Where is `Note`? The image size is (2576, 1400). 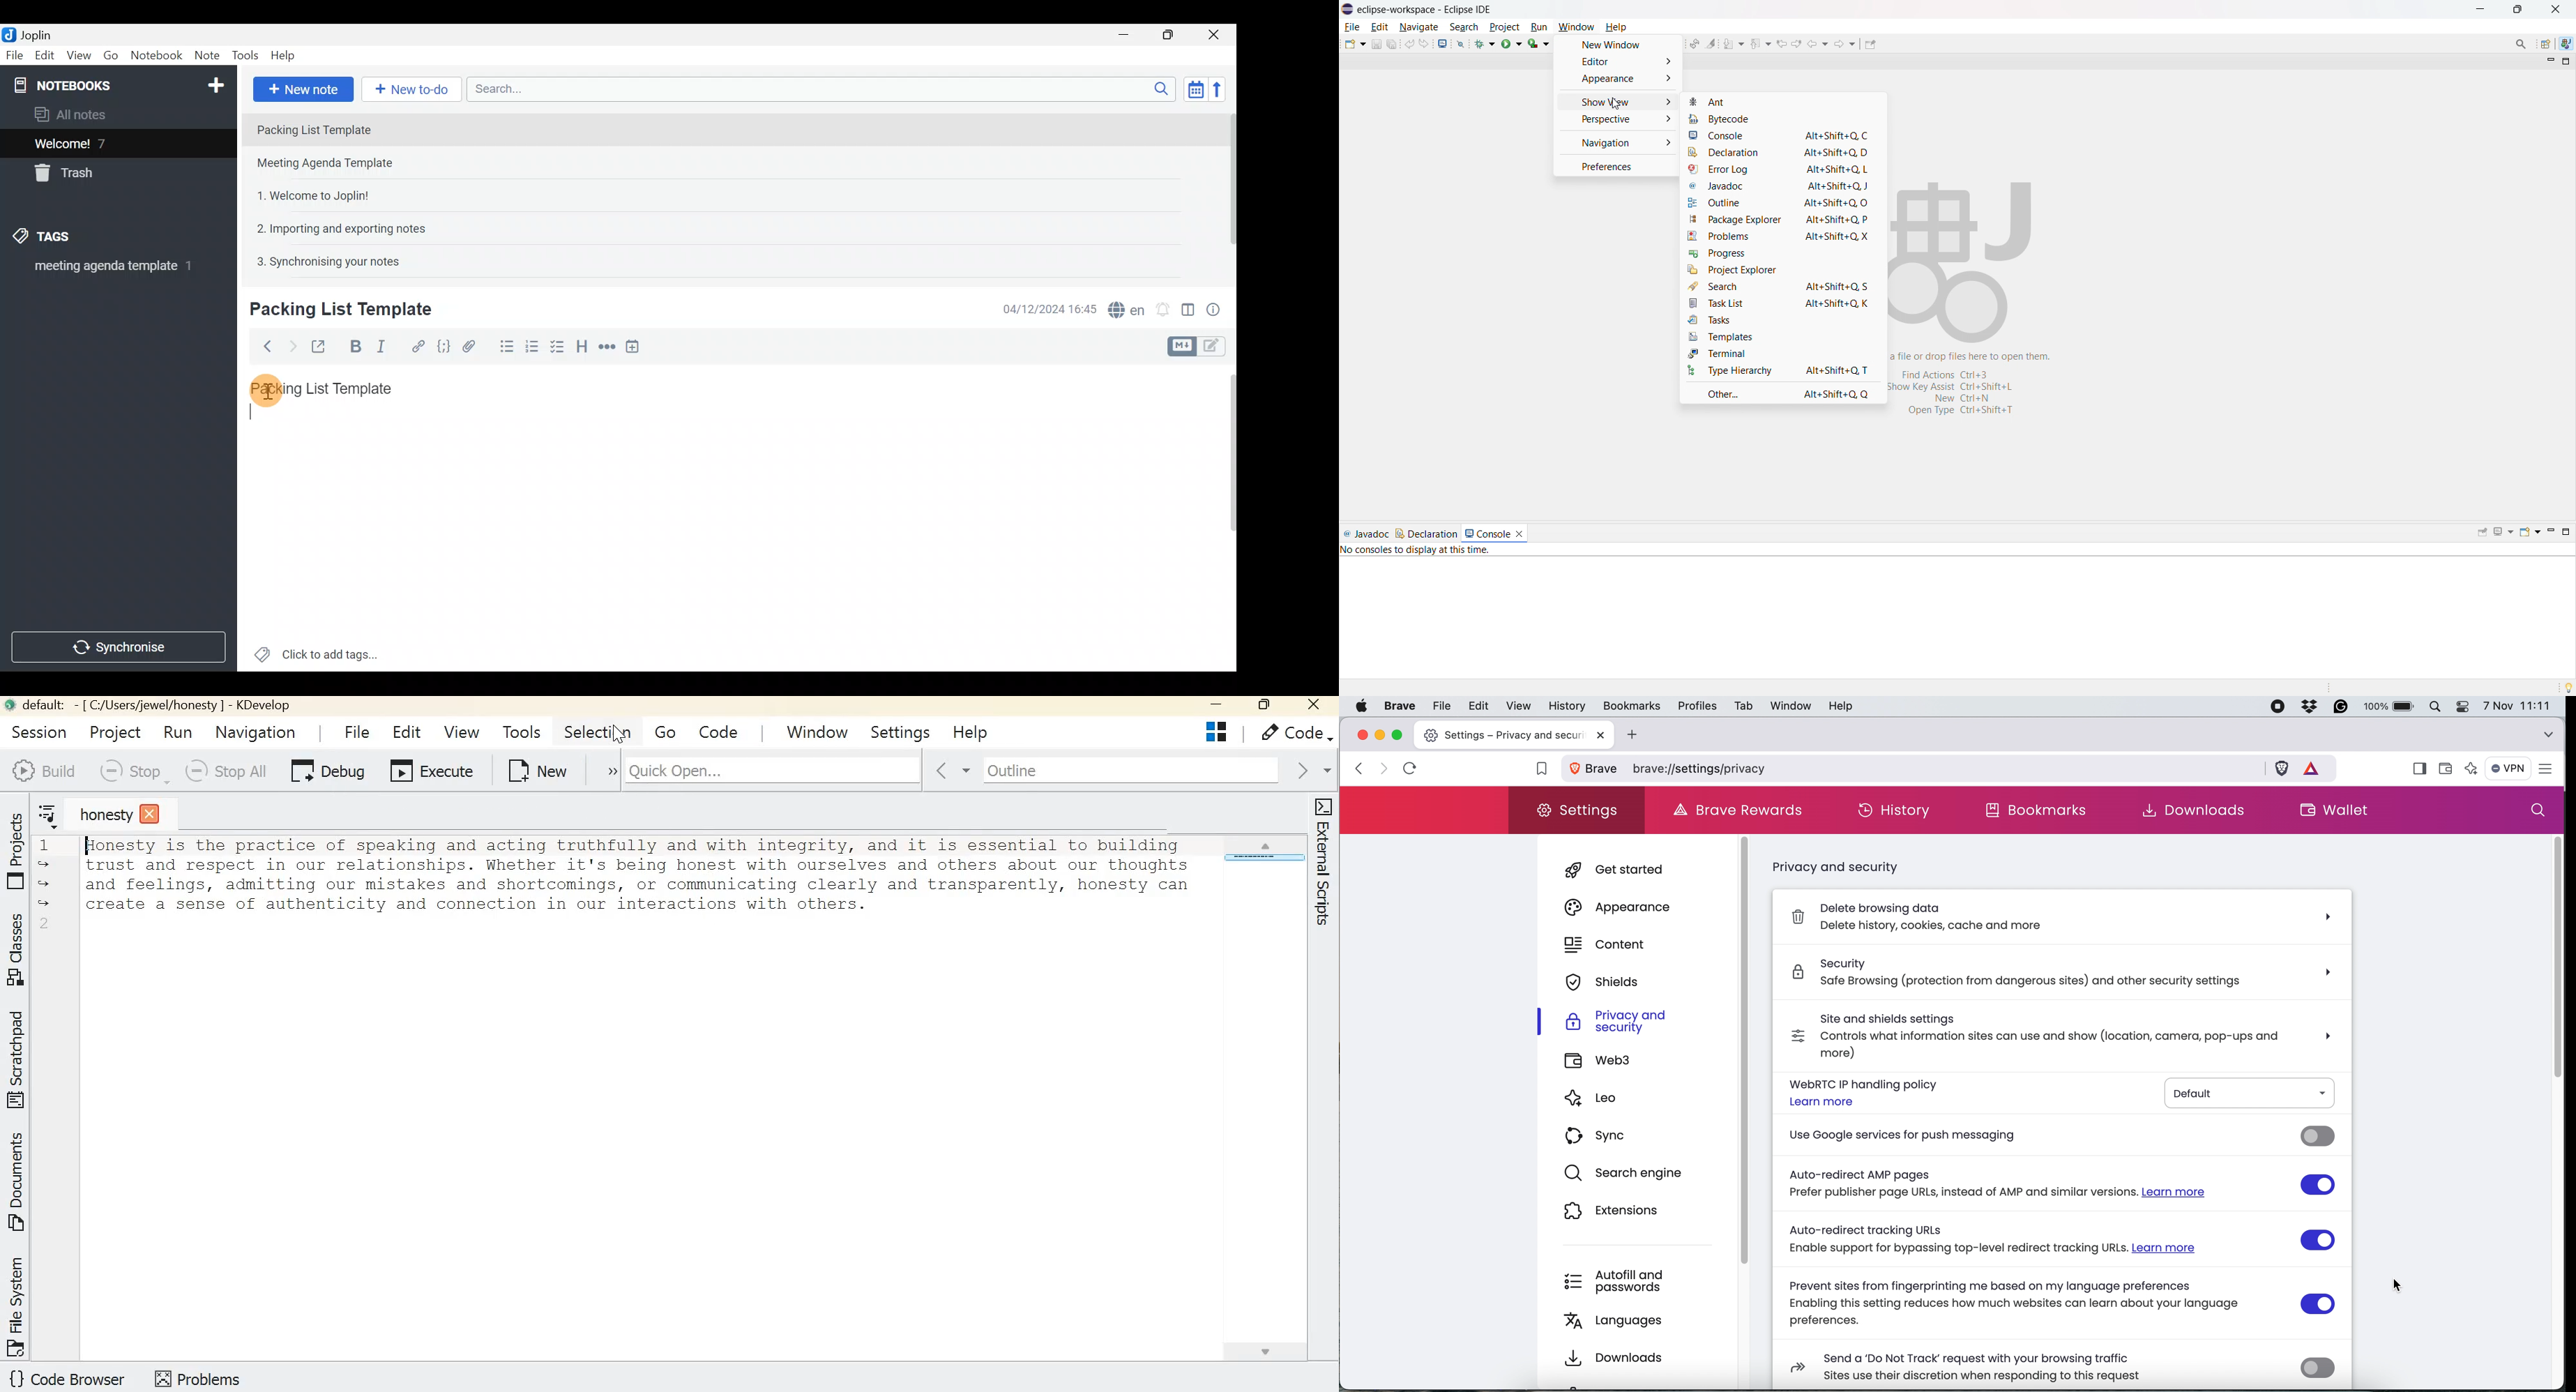 Note is located at coordinates (206, 56).